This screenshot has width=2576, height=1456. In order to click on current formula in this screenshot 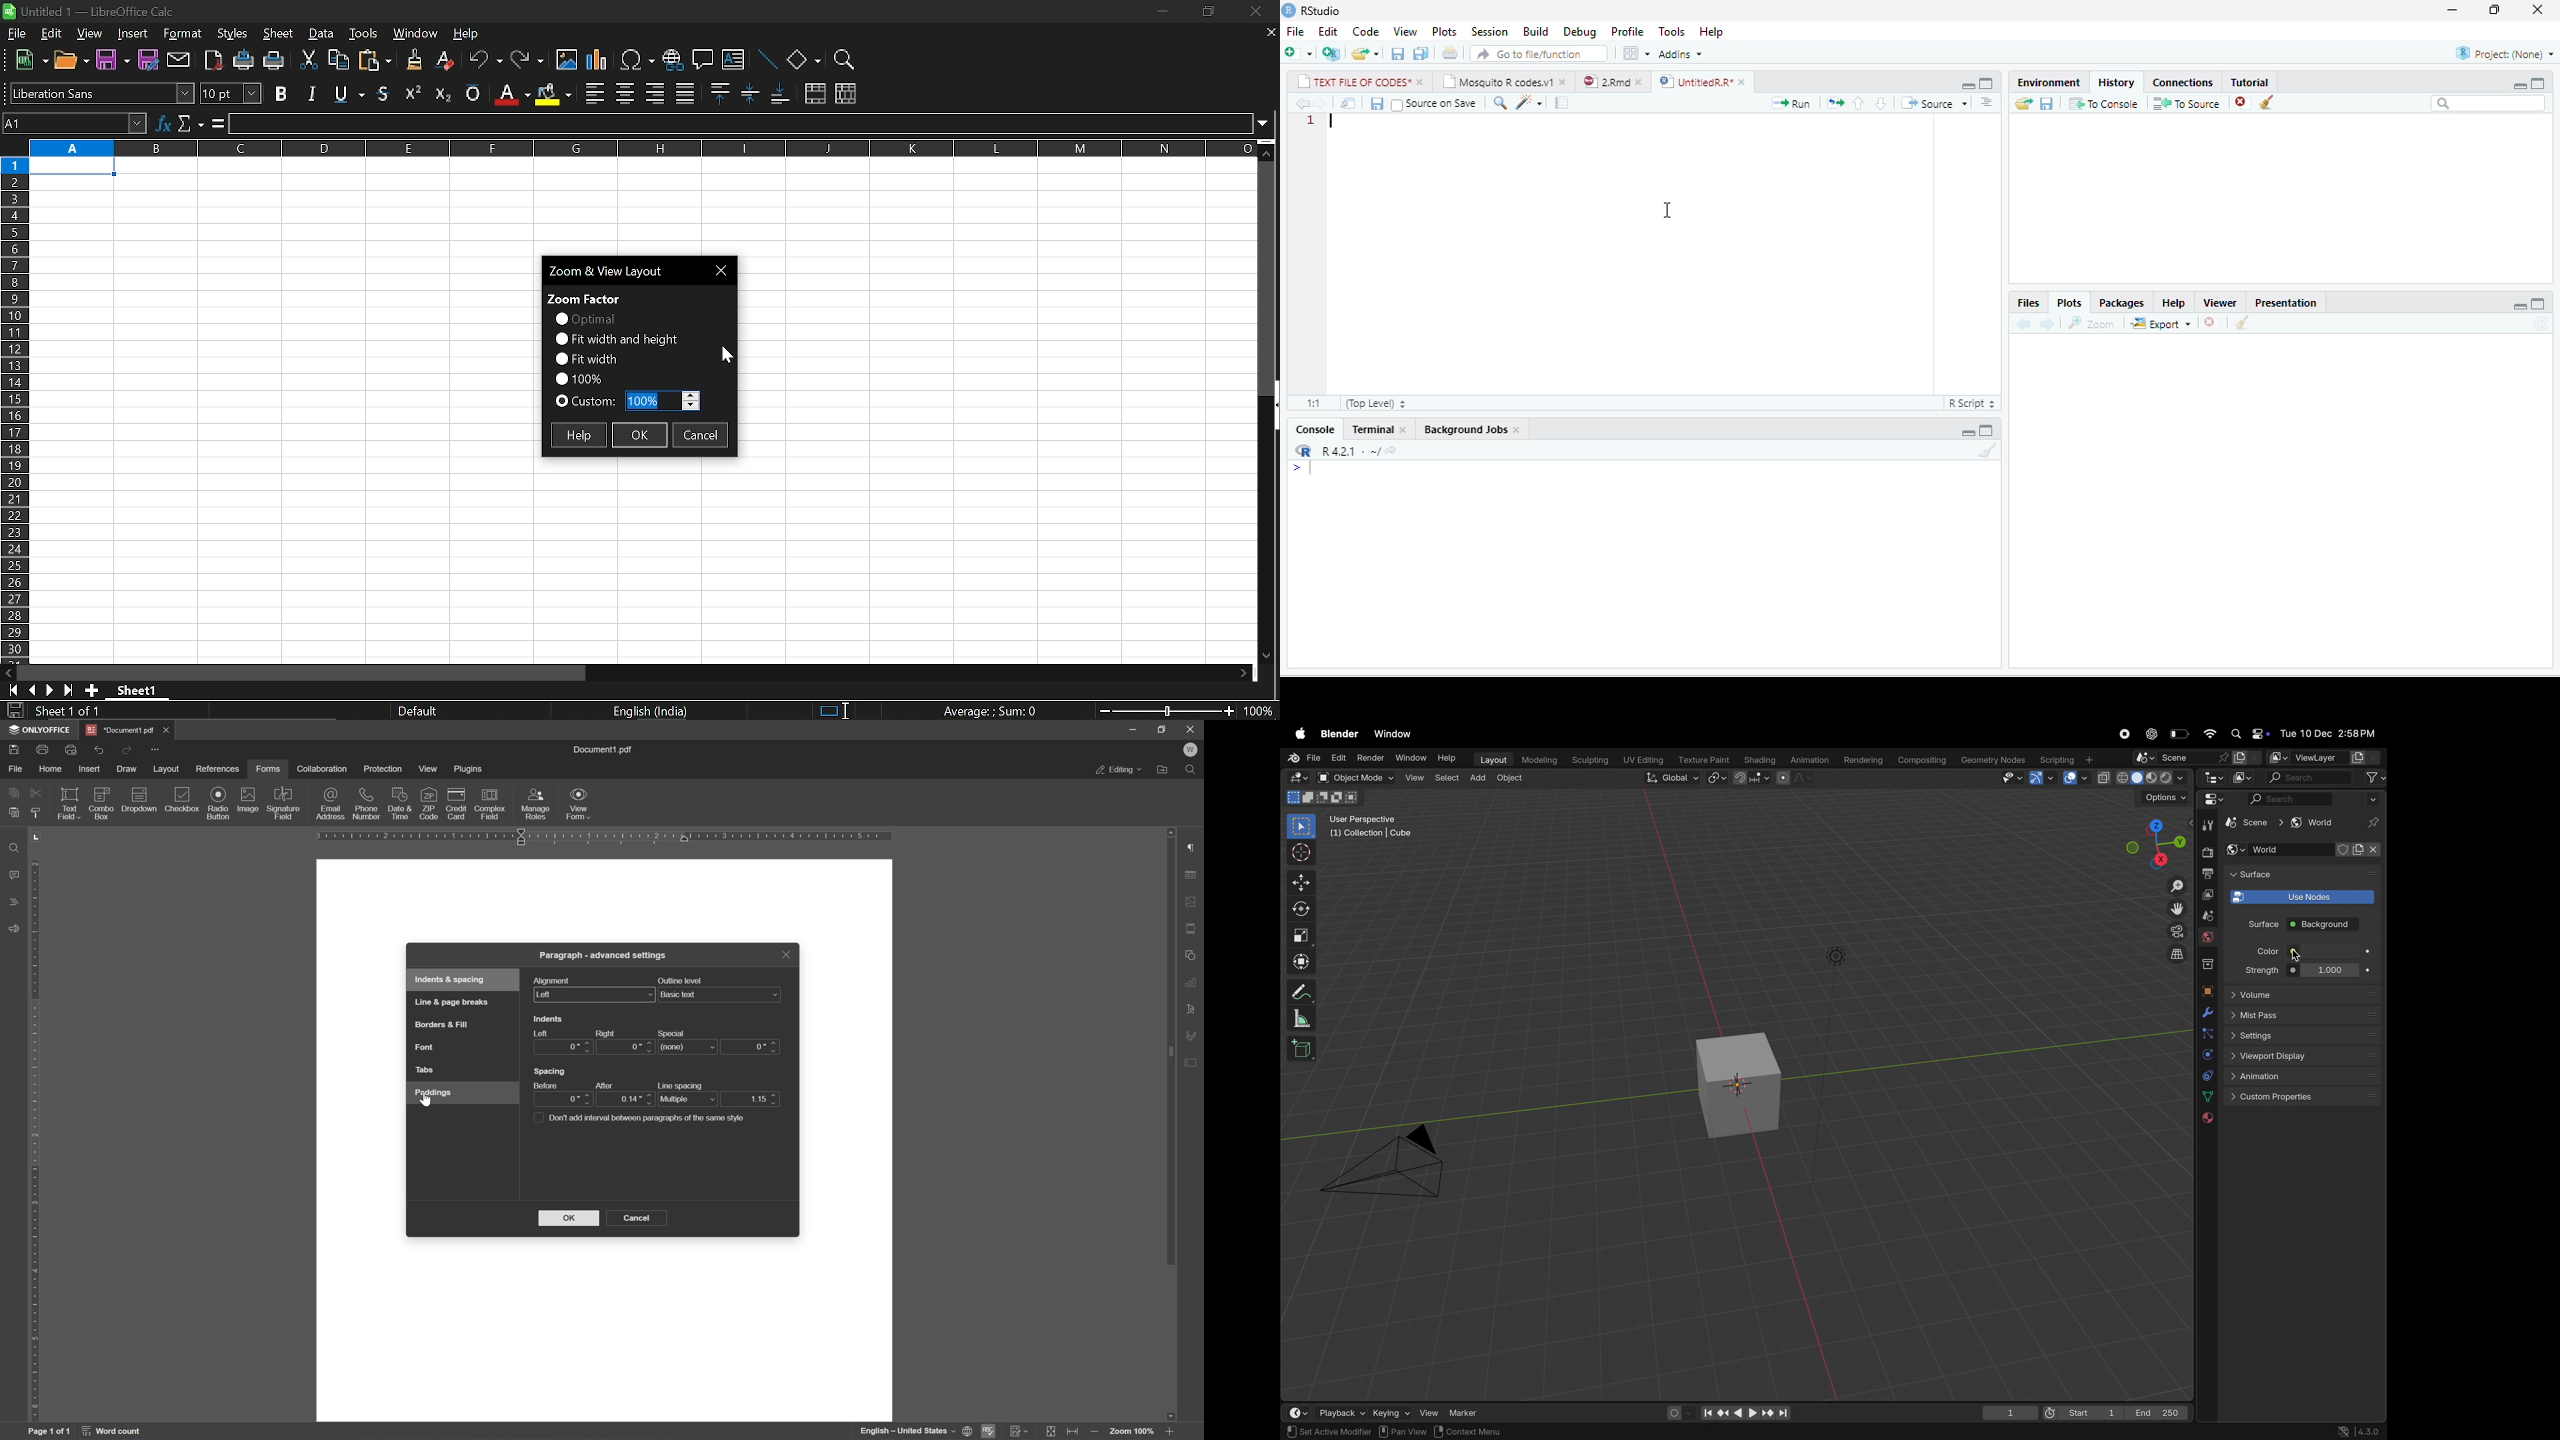, I will do `click(990, 711)`.